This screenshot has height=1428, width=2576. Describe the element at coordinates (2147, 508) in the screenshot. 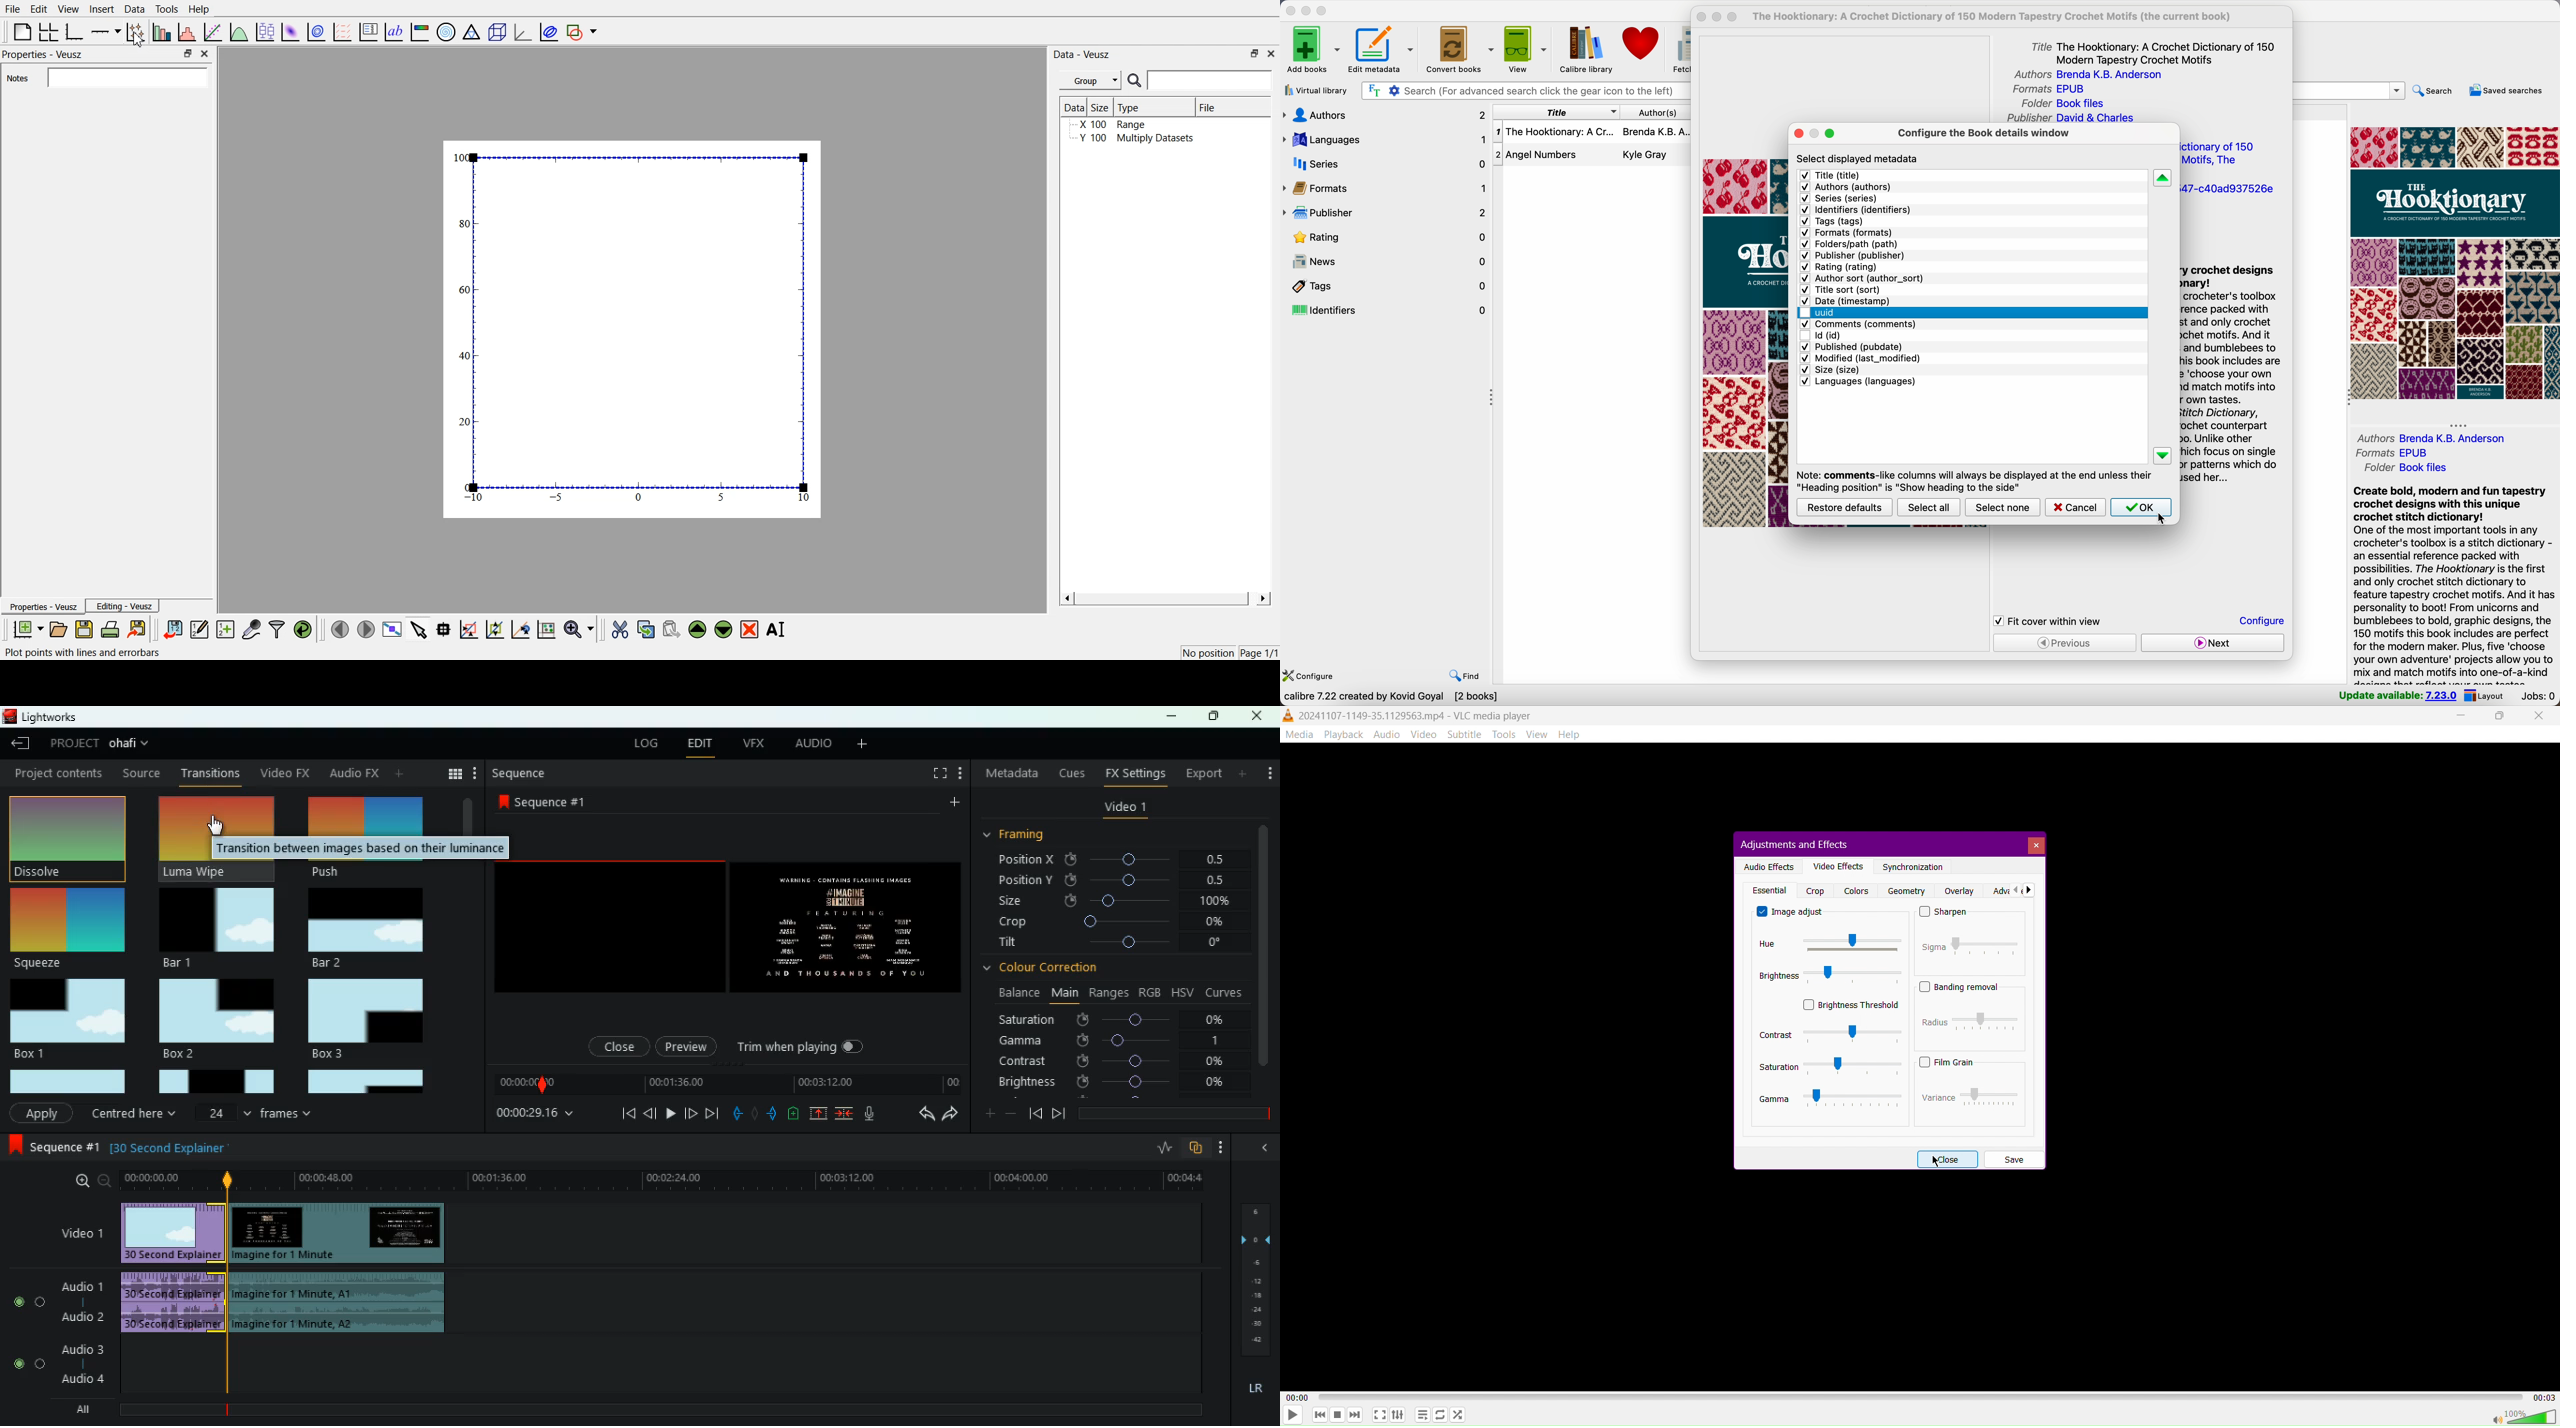

I see `click on OK button` at that location.